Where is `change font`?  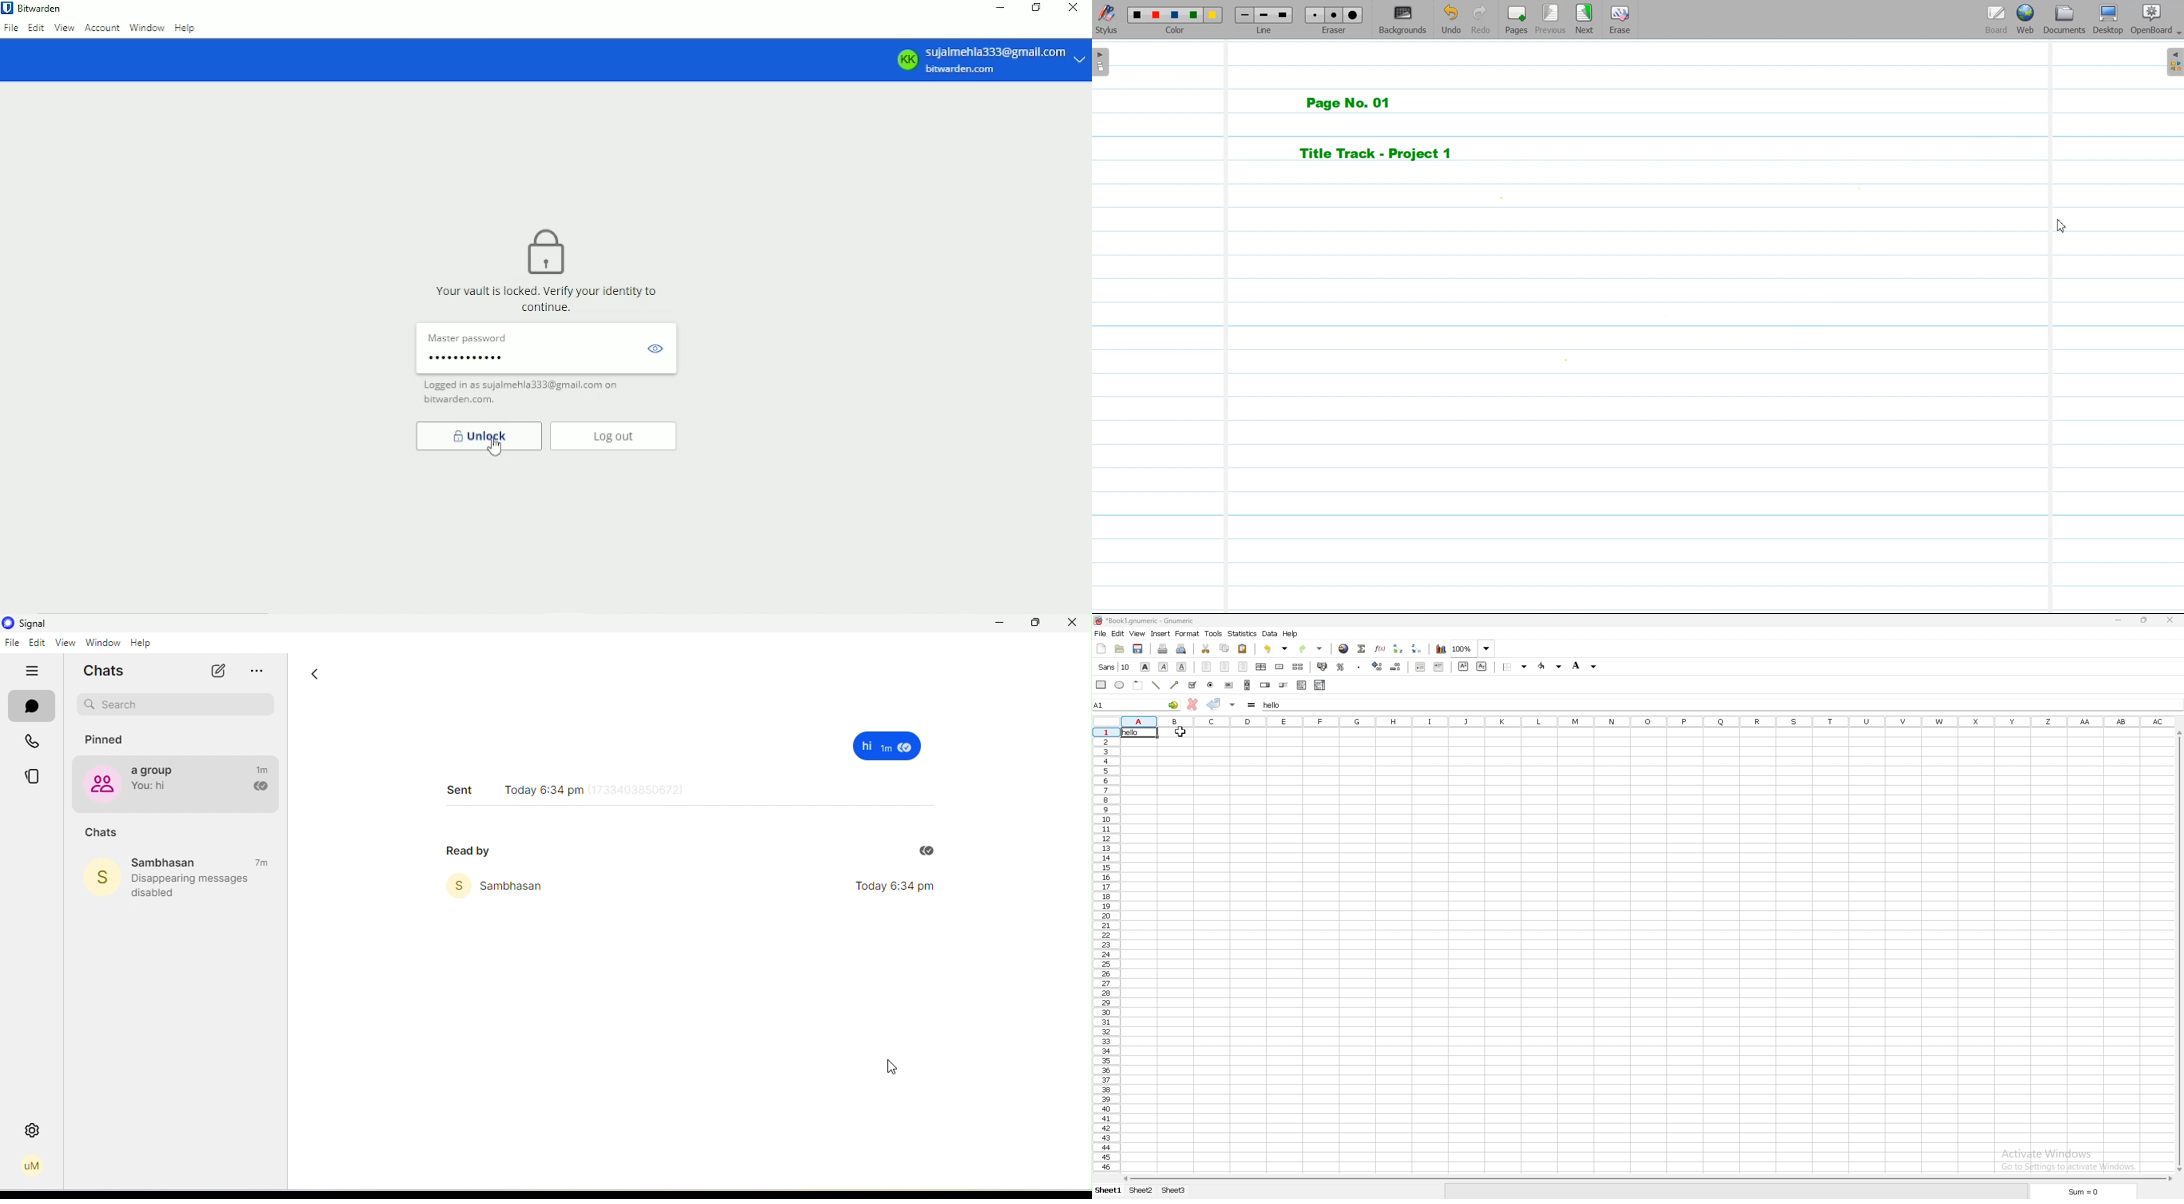 change font is located at coordinates (1114, 667).